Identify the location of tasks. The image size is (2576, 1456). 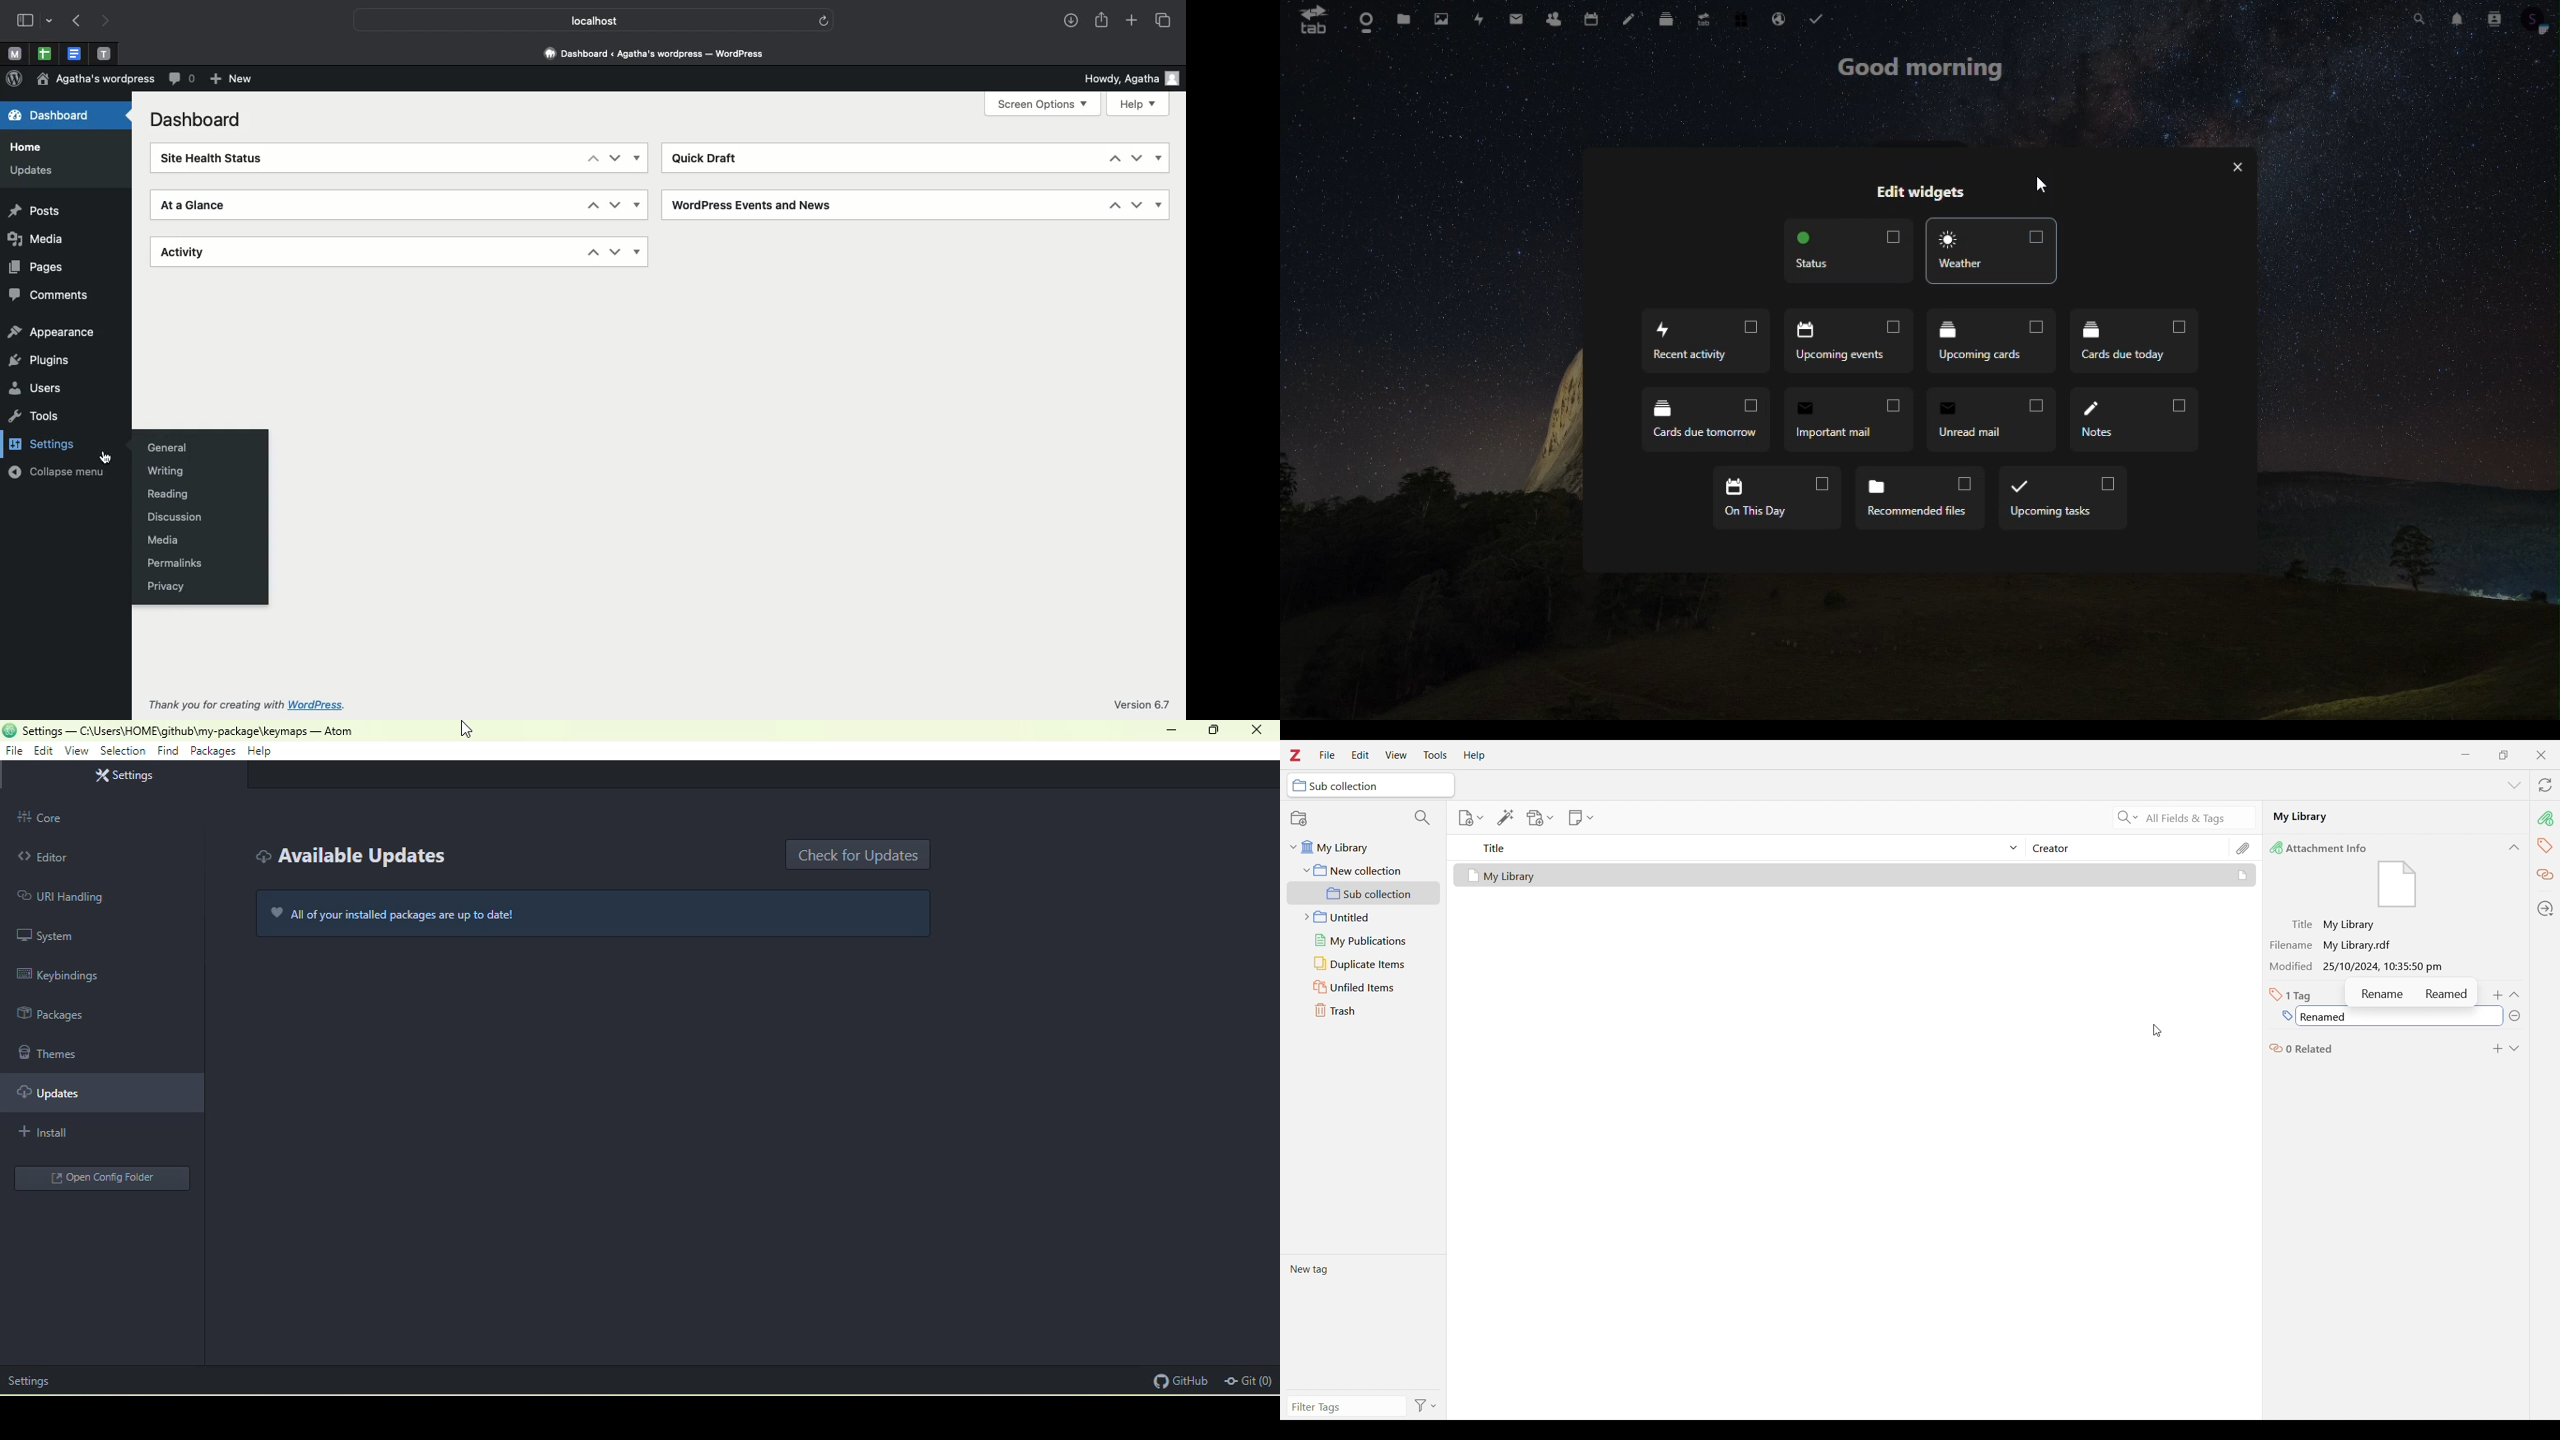
(1816, 17).